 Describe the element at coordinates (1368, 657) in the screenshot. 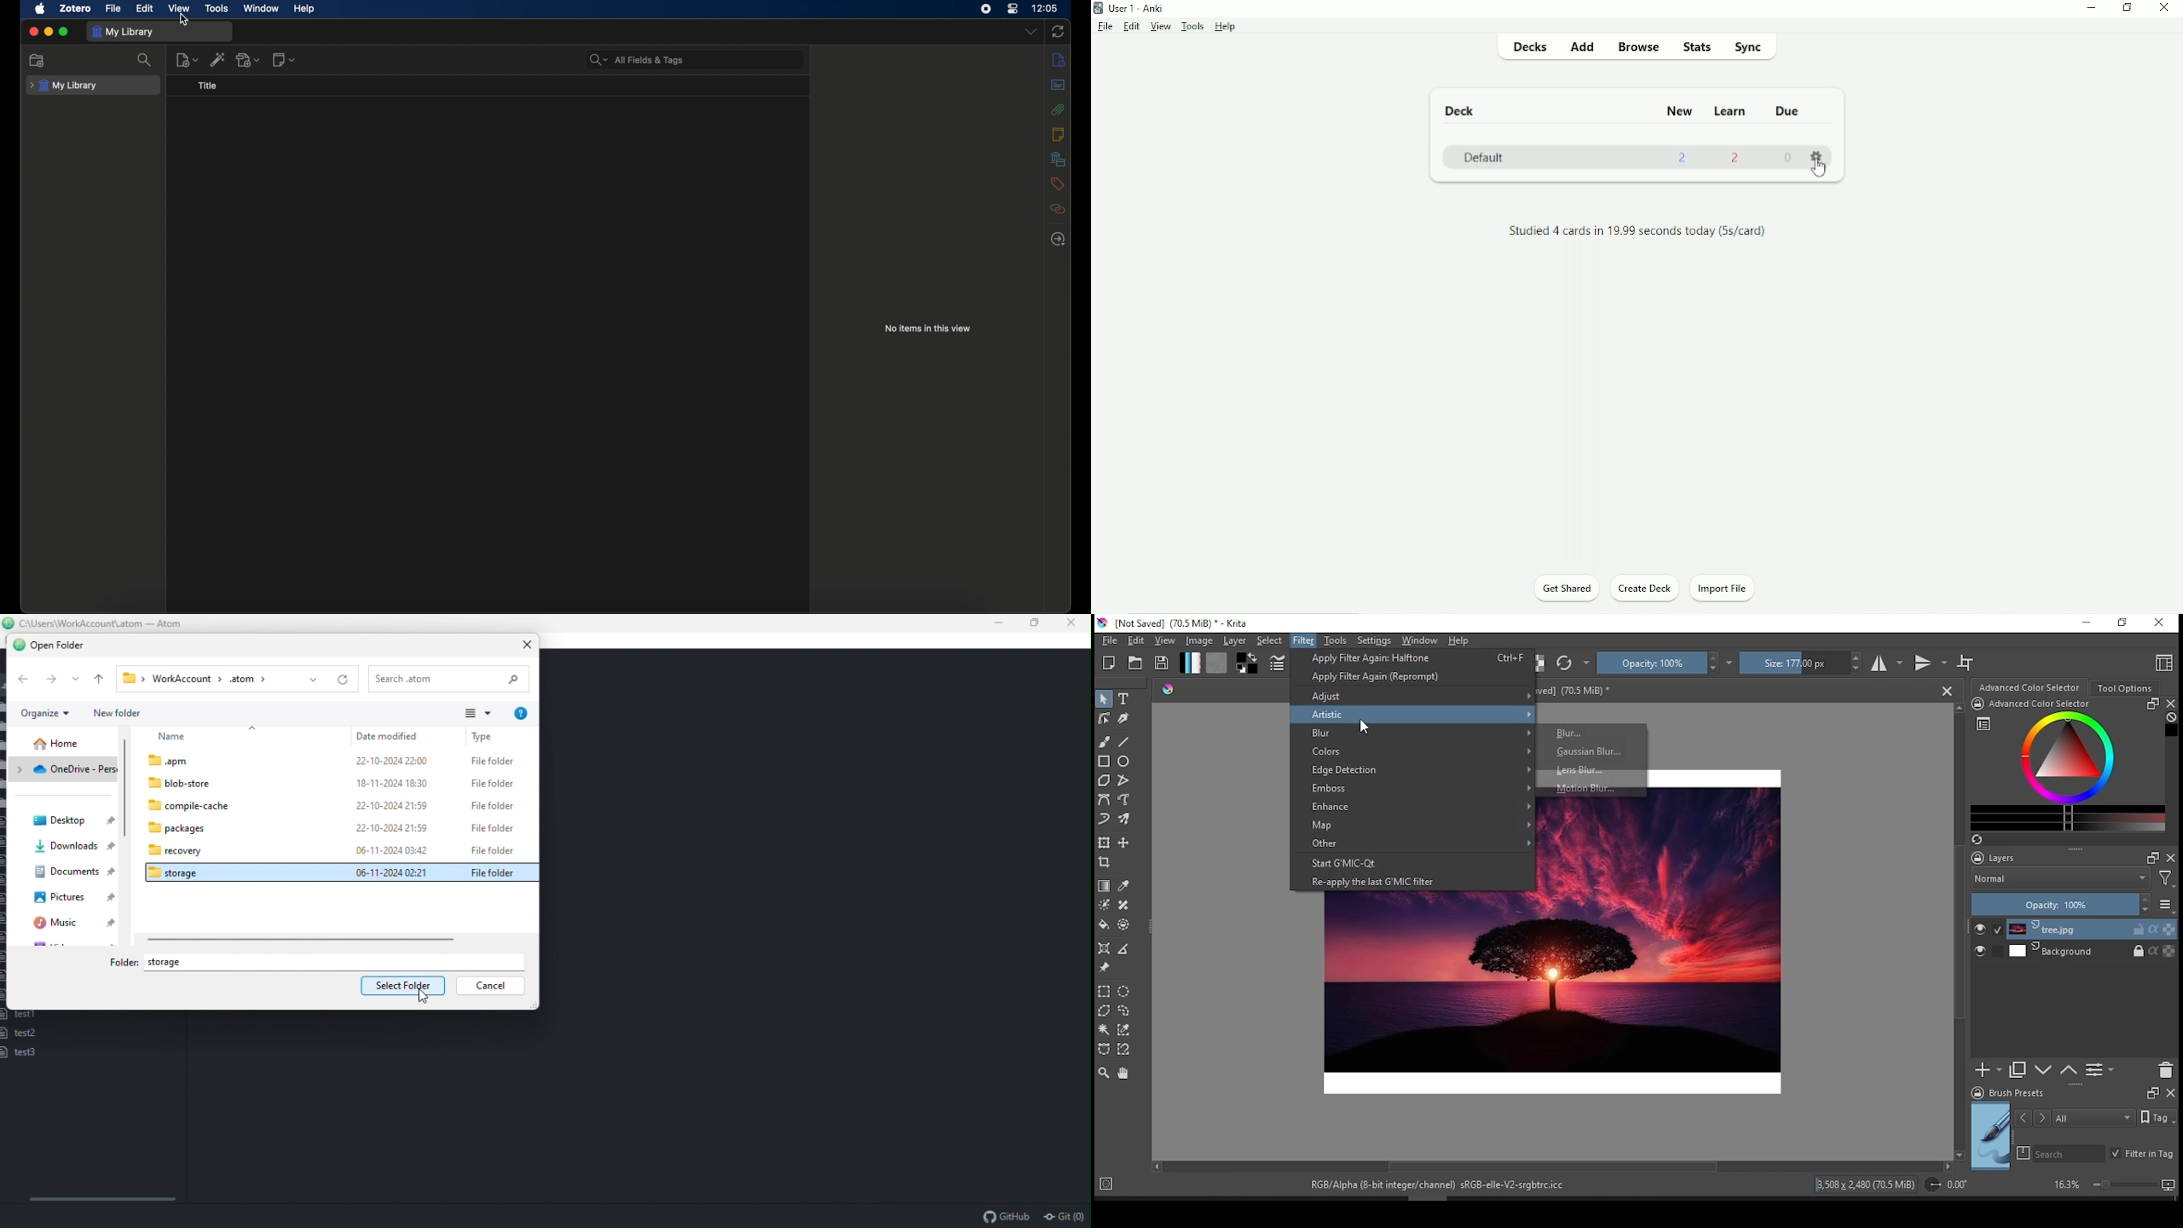

I see `apply filter again` at that location.